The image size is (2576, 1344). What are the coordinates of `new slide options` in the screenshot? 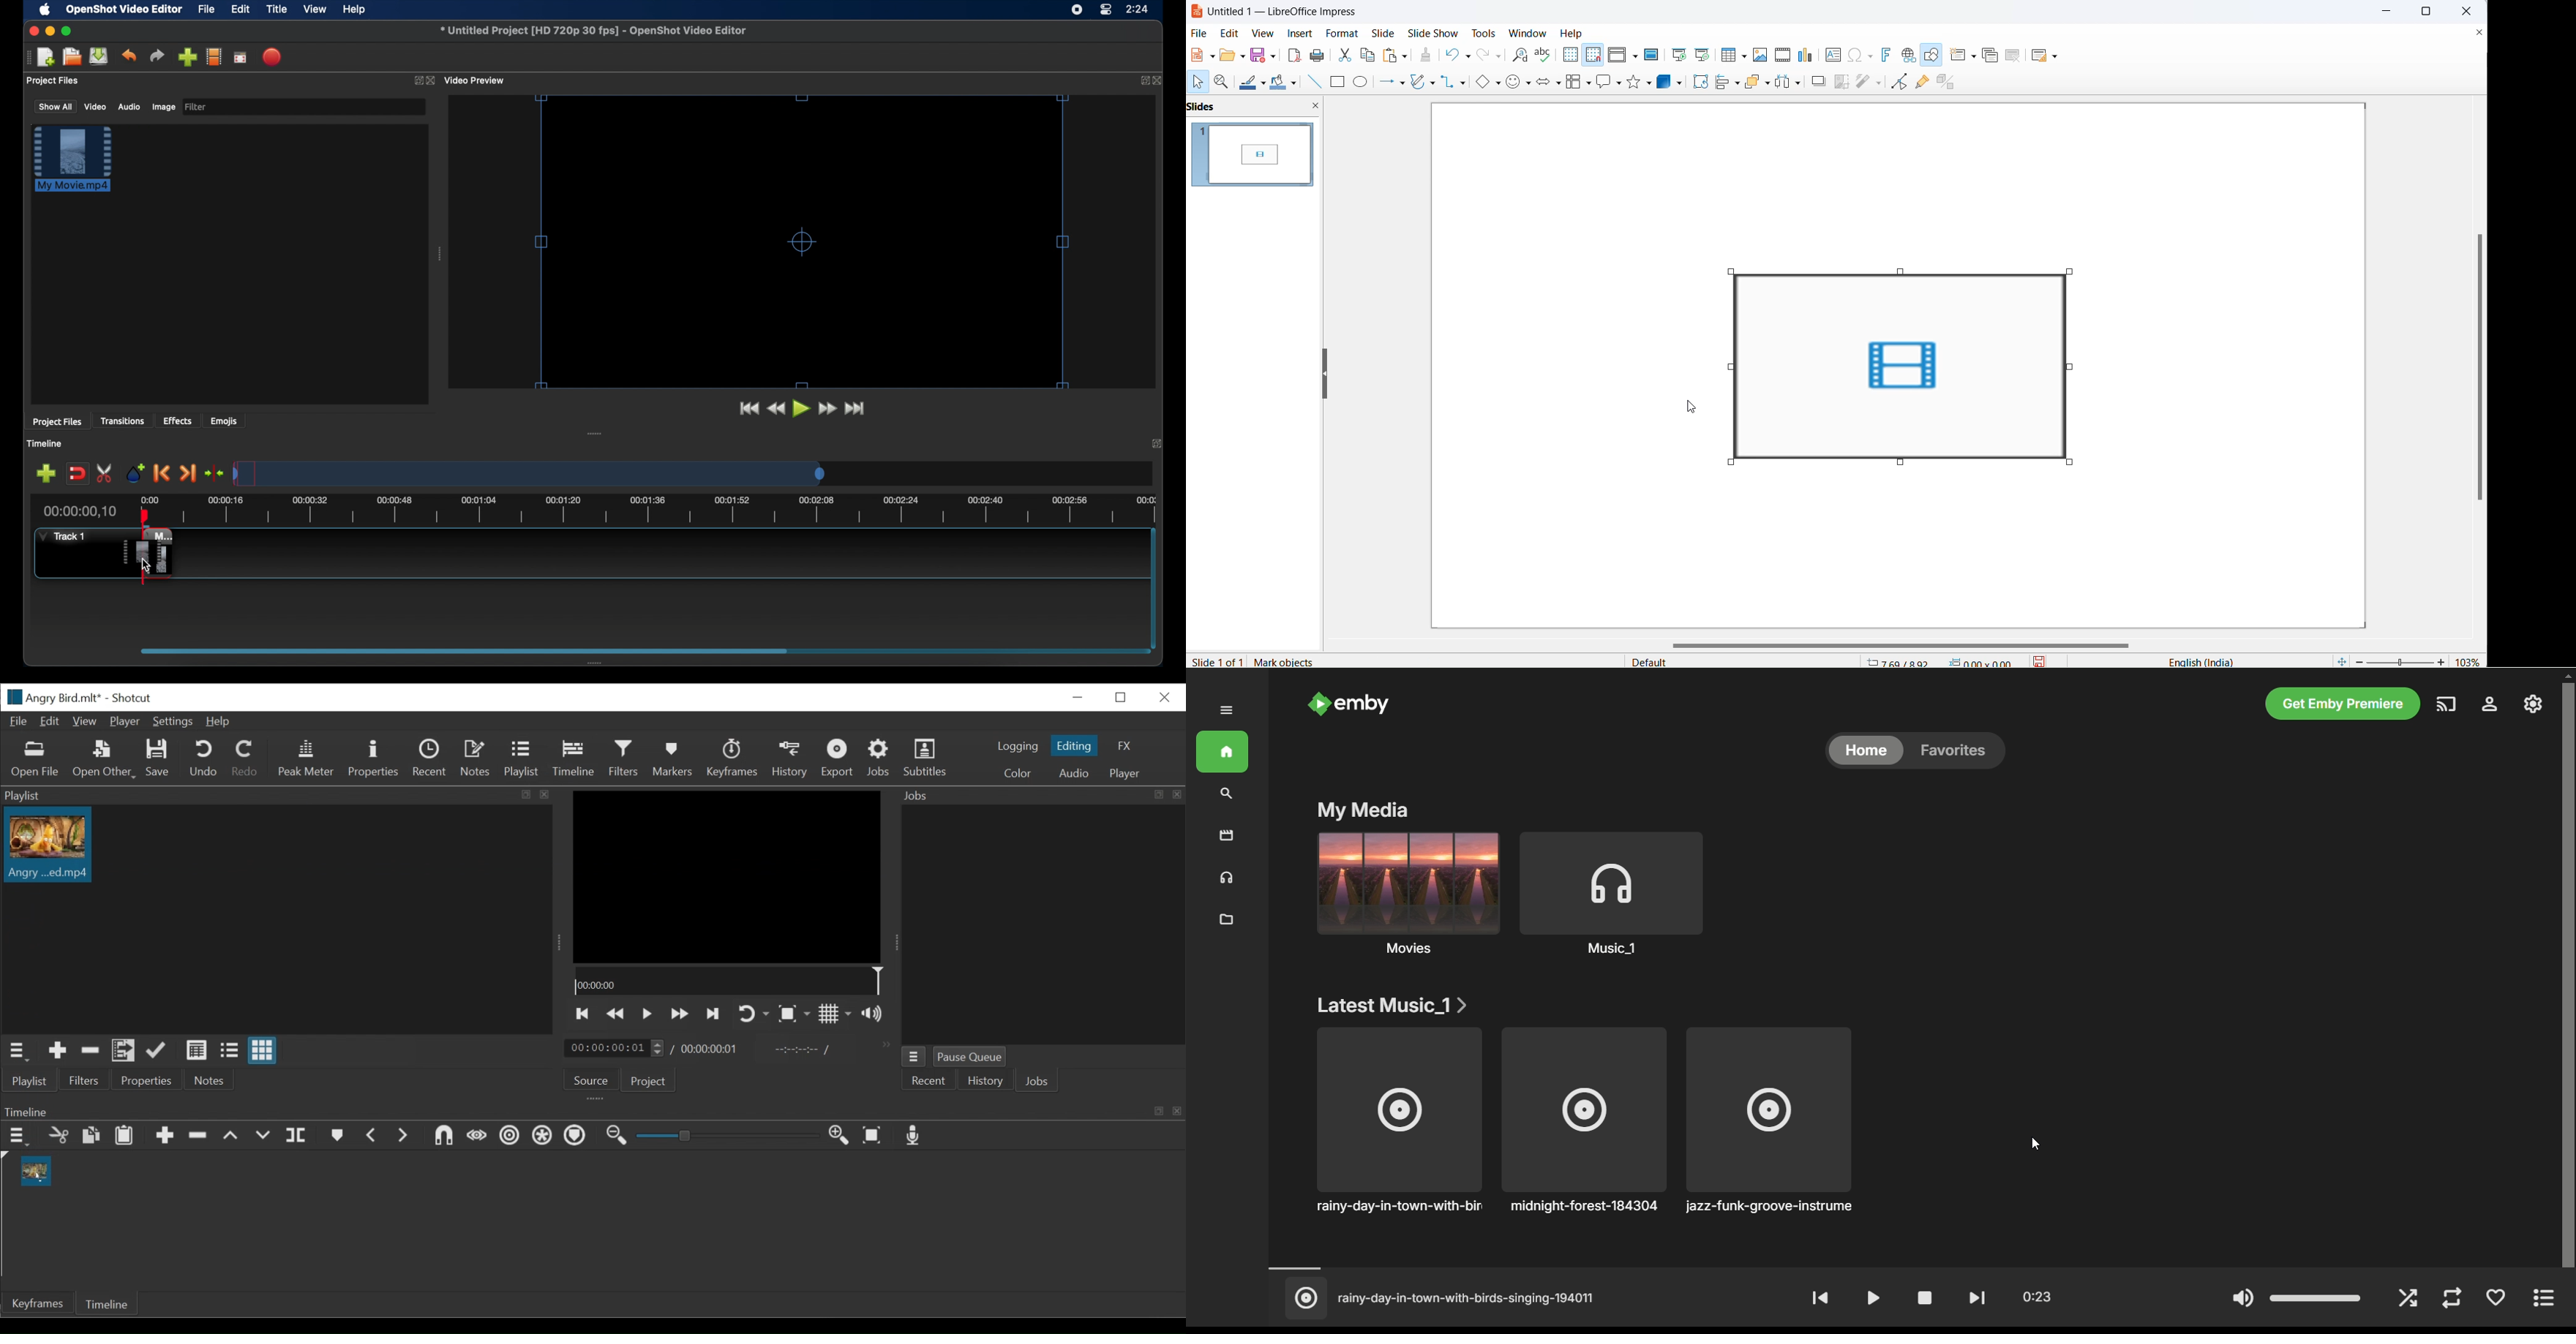 It's located at (1976, 55).